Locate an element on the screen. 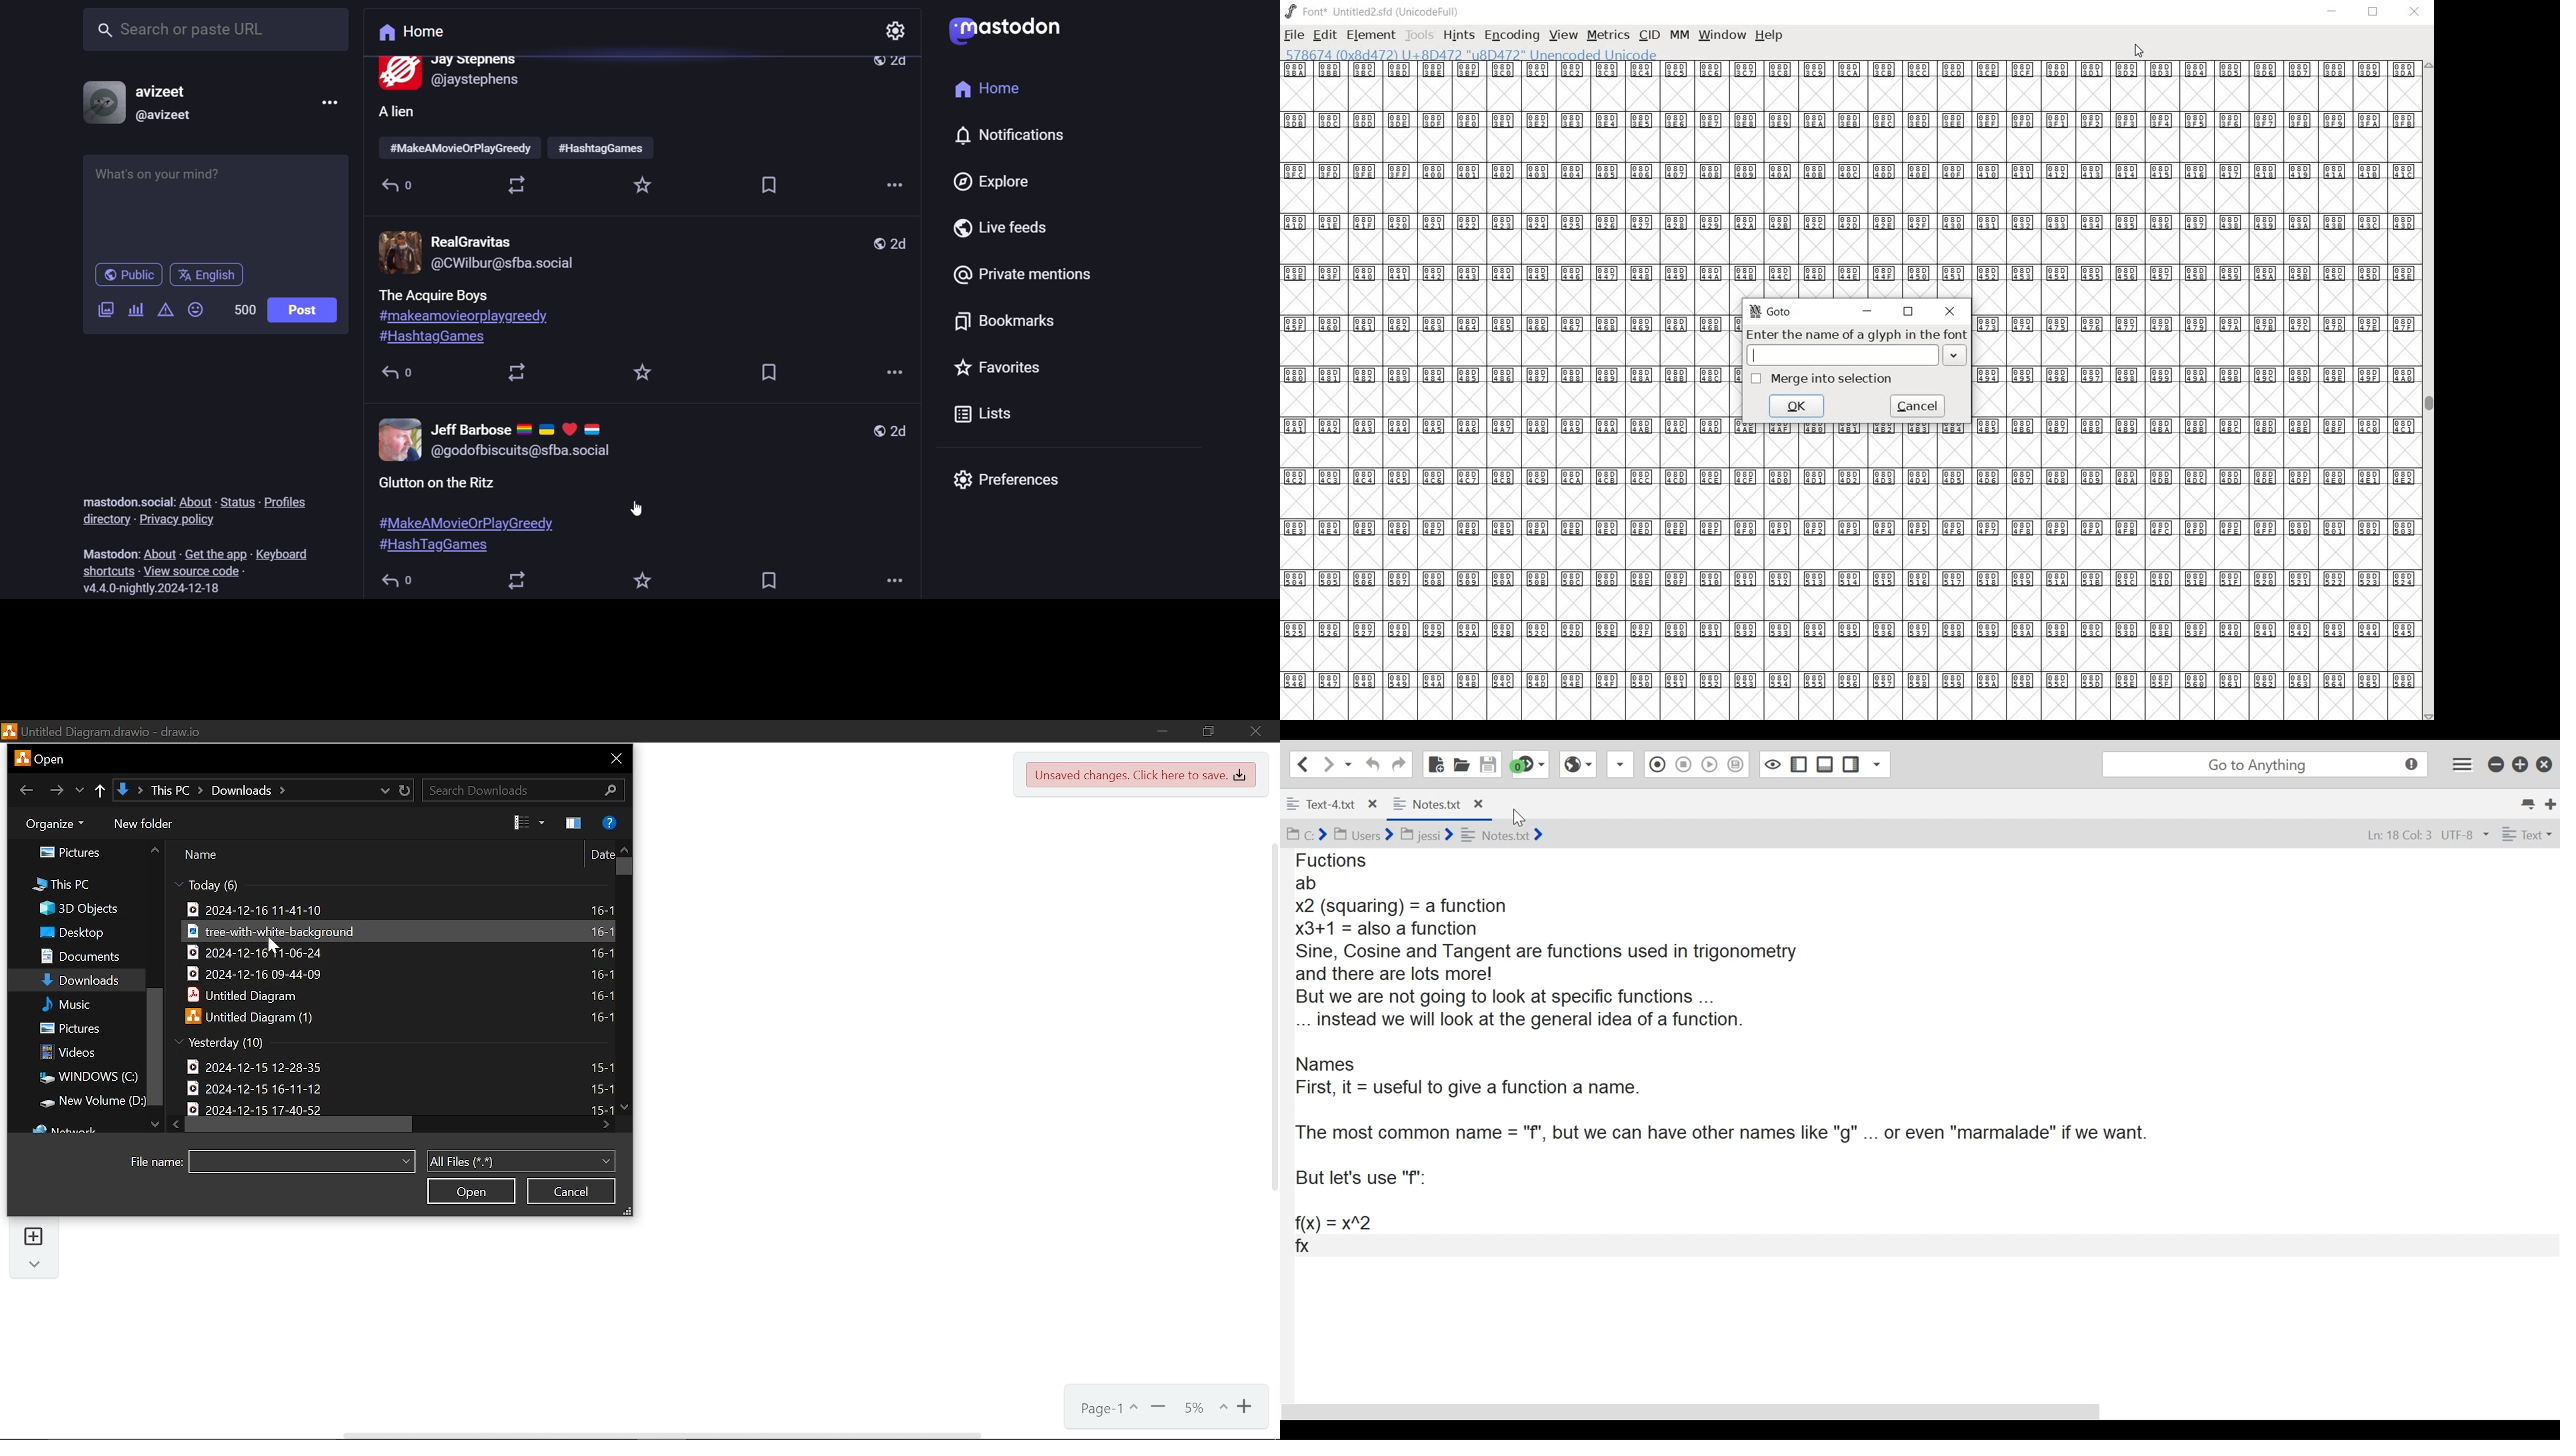 The width and height of the screenshot is (2576, 1456). post is located at coordinates (436, 296).